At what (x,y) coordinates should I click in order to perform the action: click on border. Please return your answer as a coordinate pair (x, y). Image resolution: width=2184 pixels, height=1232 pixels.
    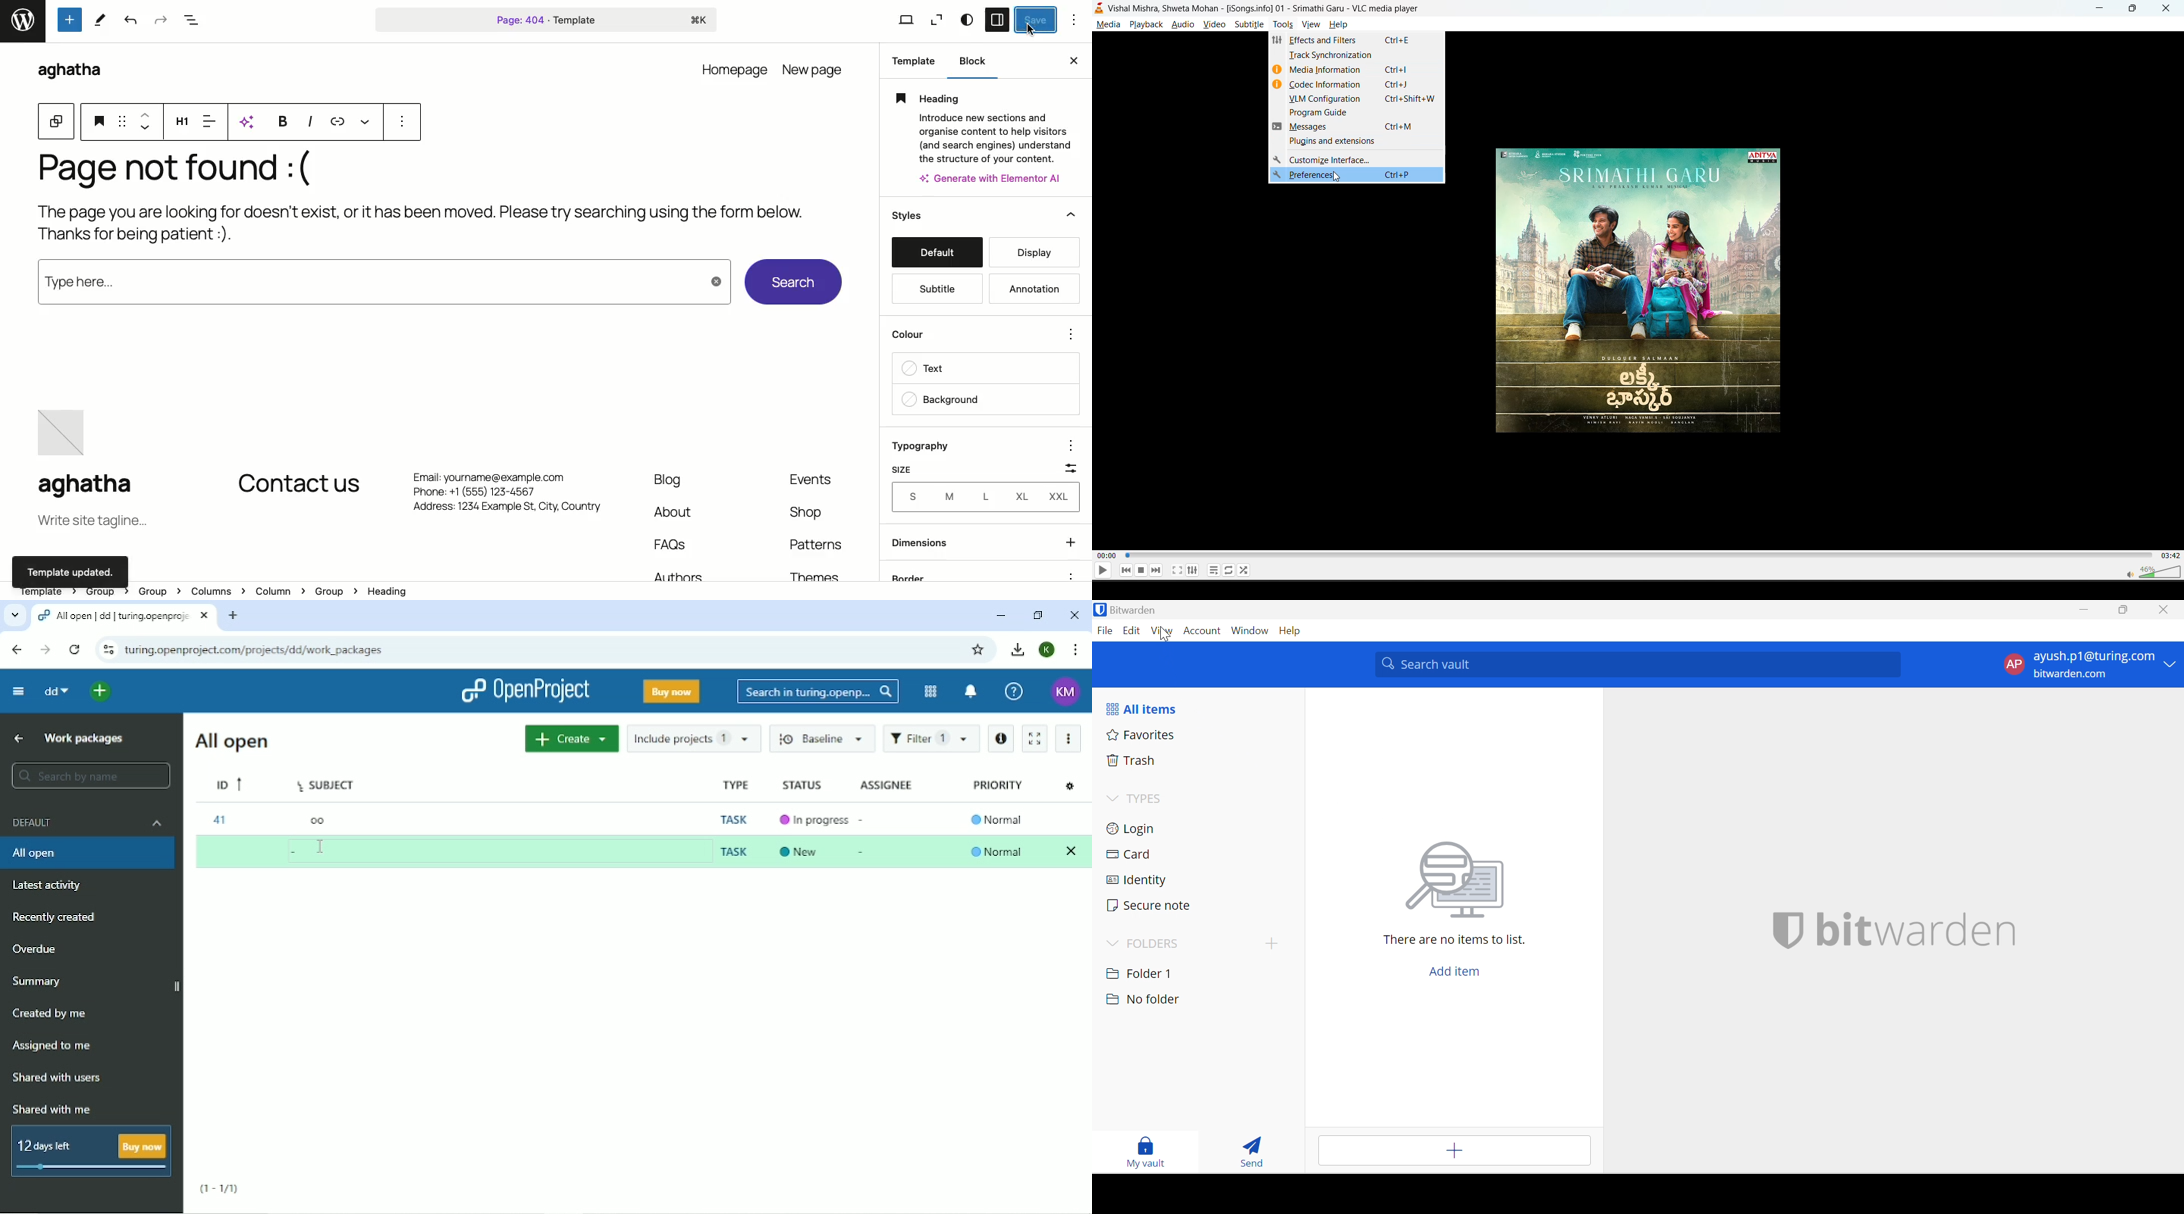
    Looking at the image, I should click on (944, 576).